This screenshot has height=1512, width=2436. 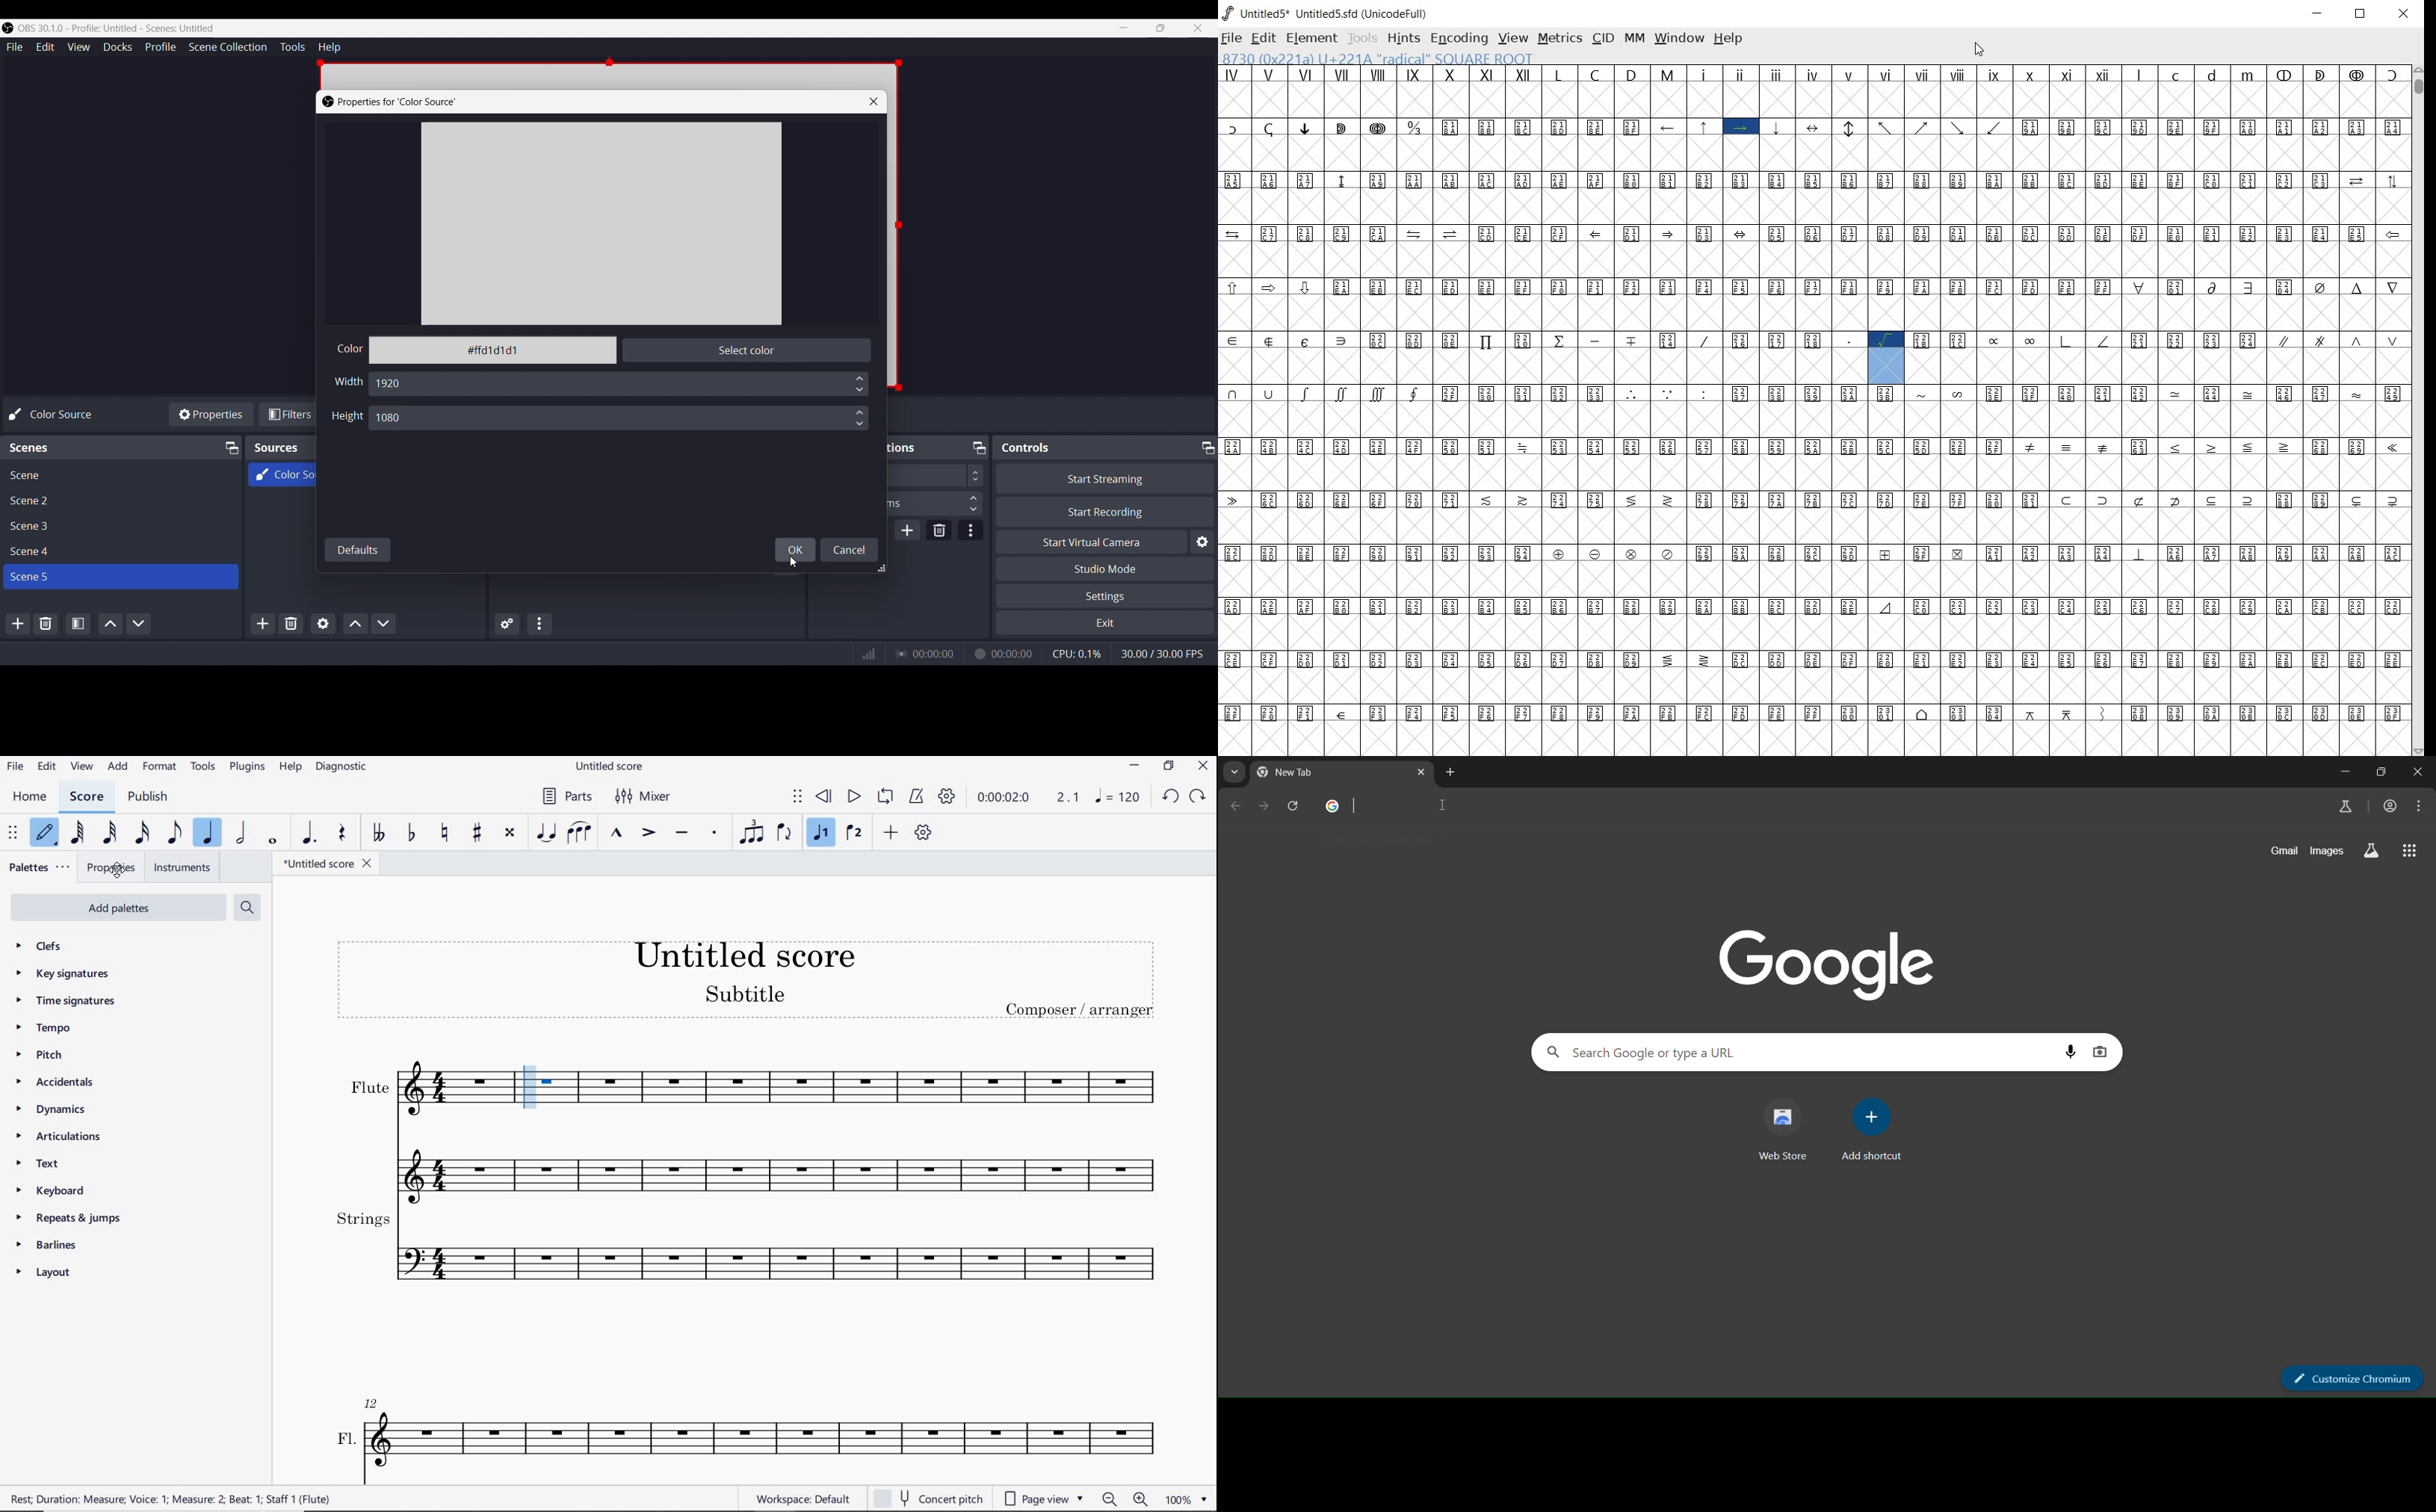 I want to click on ADD, so click(x=893, y=832).